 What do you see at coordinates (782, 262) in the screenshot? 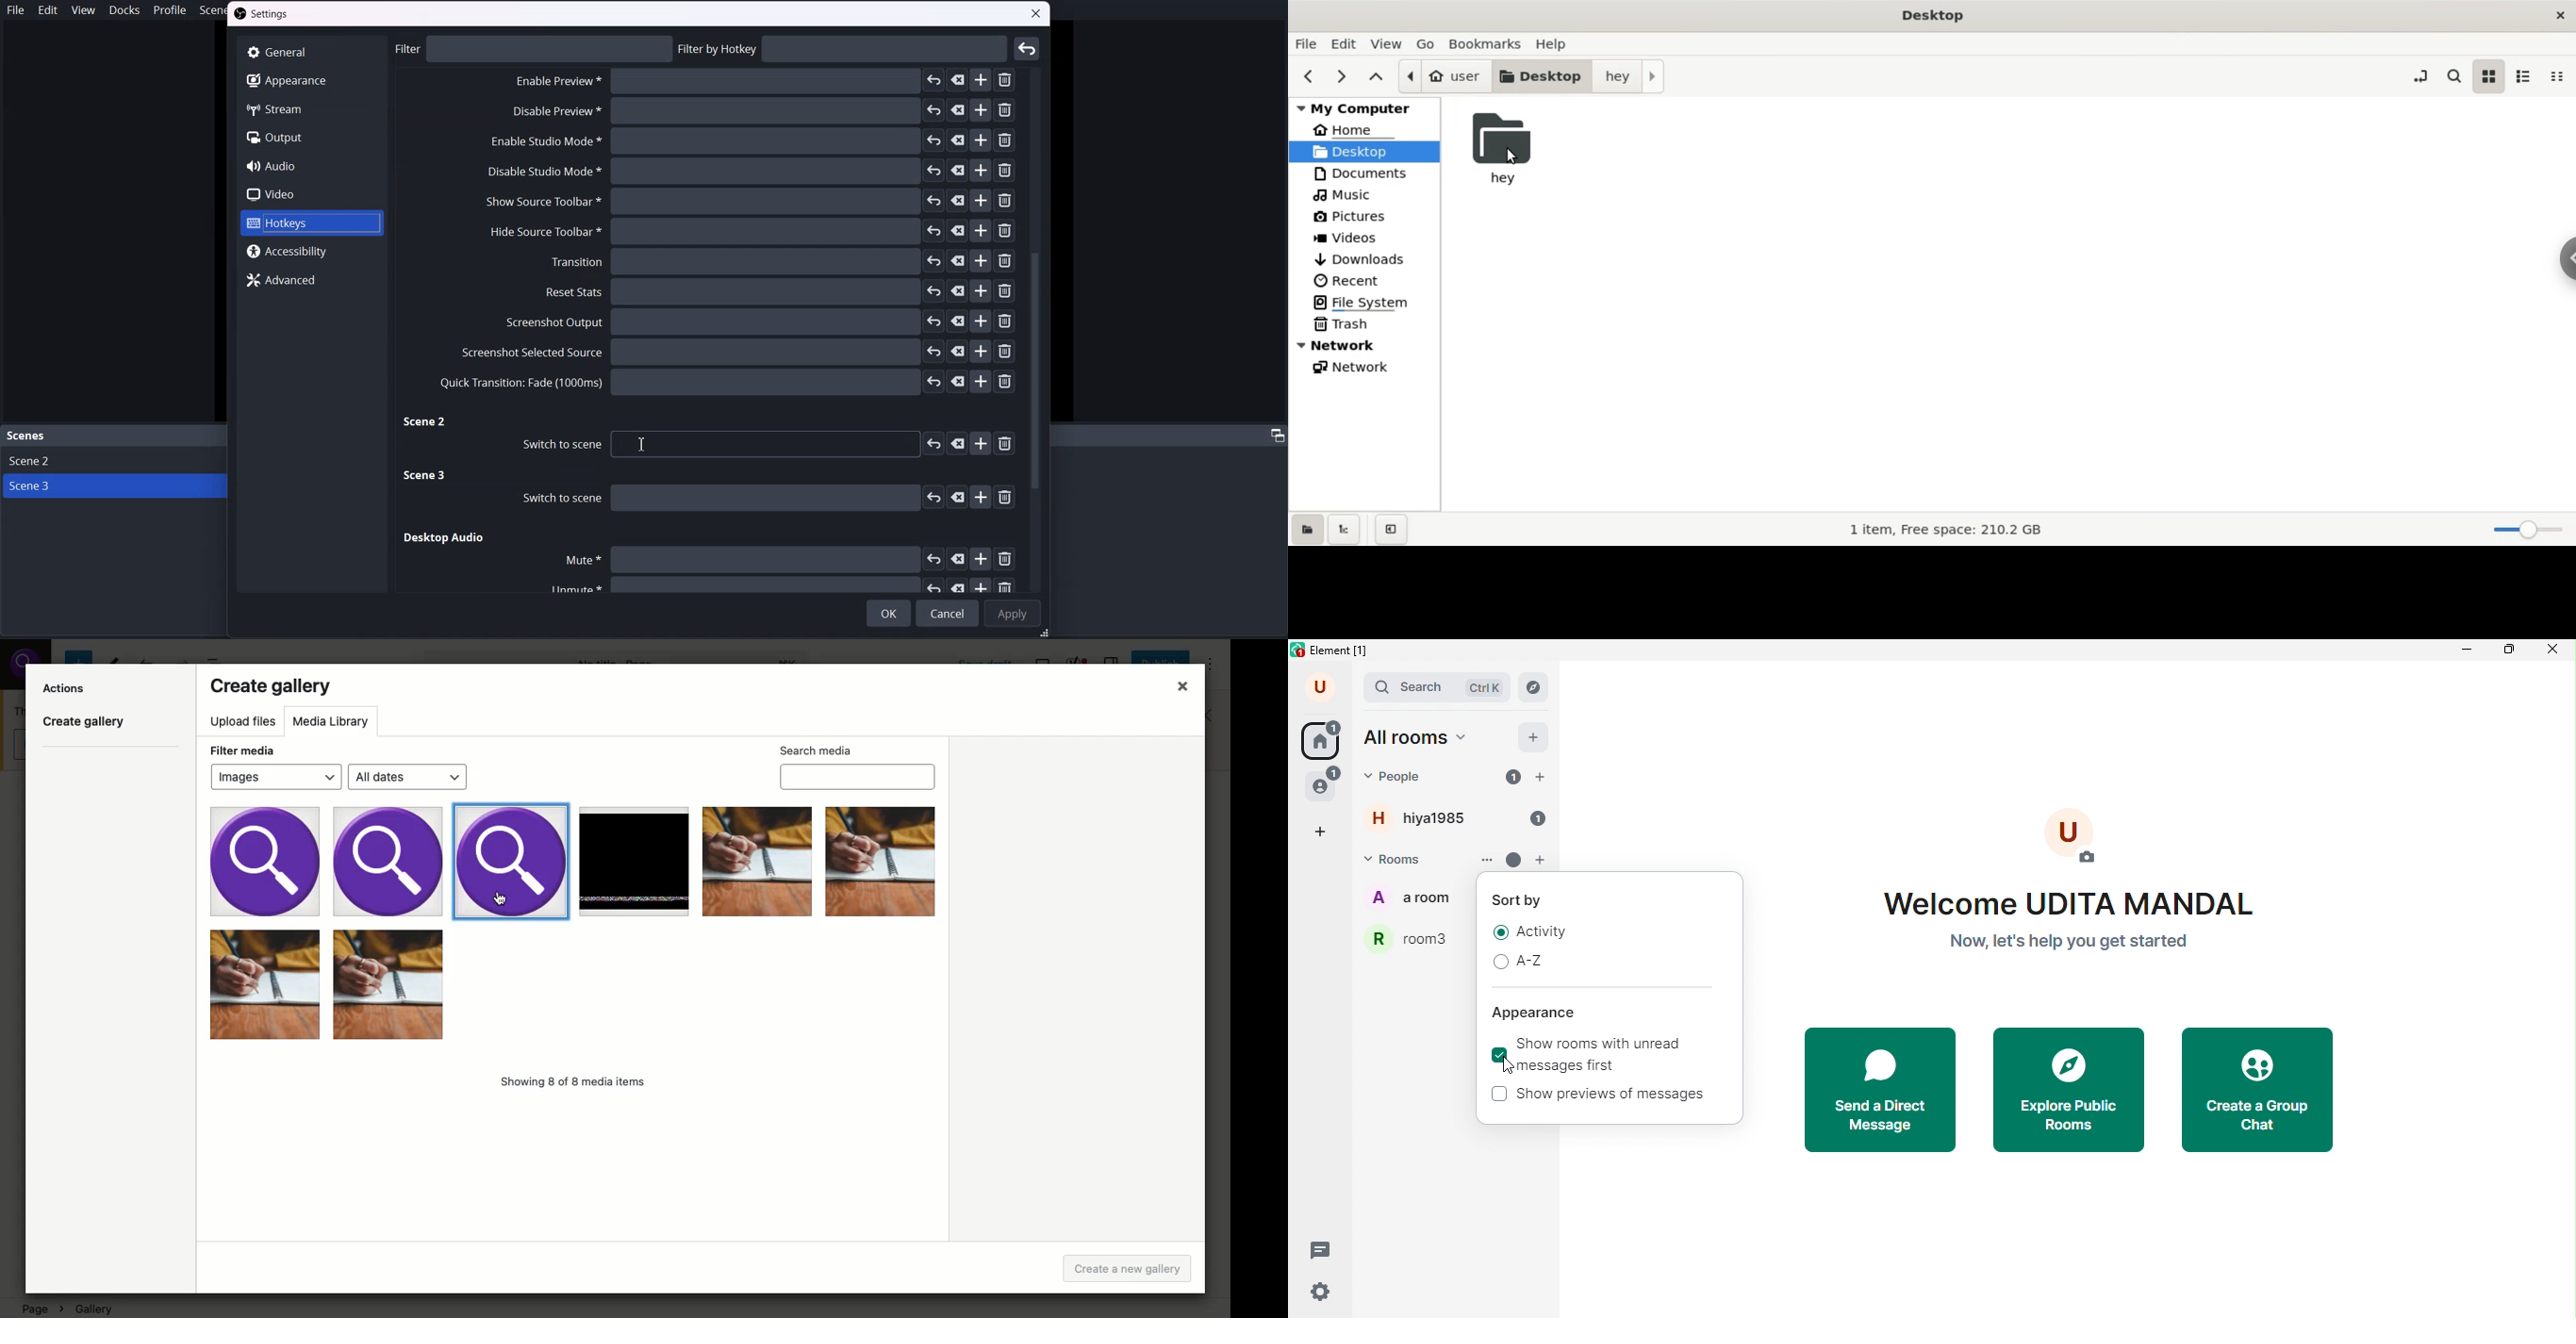
I see `Transition` at bounding box center [782, 262].